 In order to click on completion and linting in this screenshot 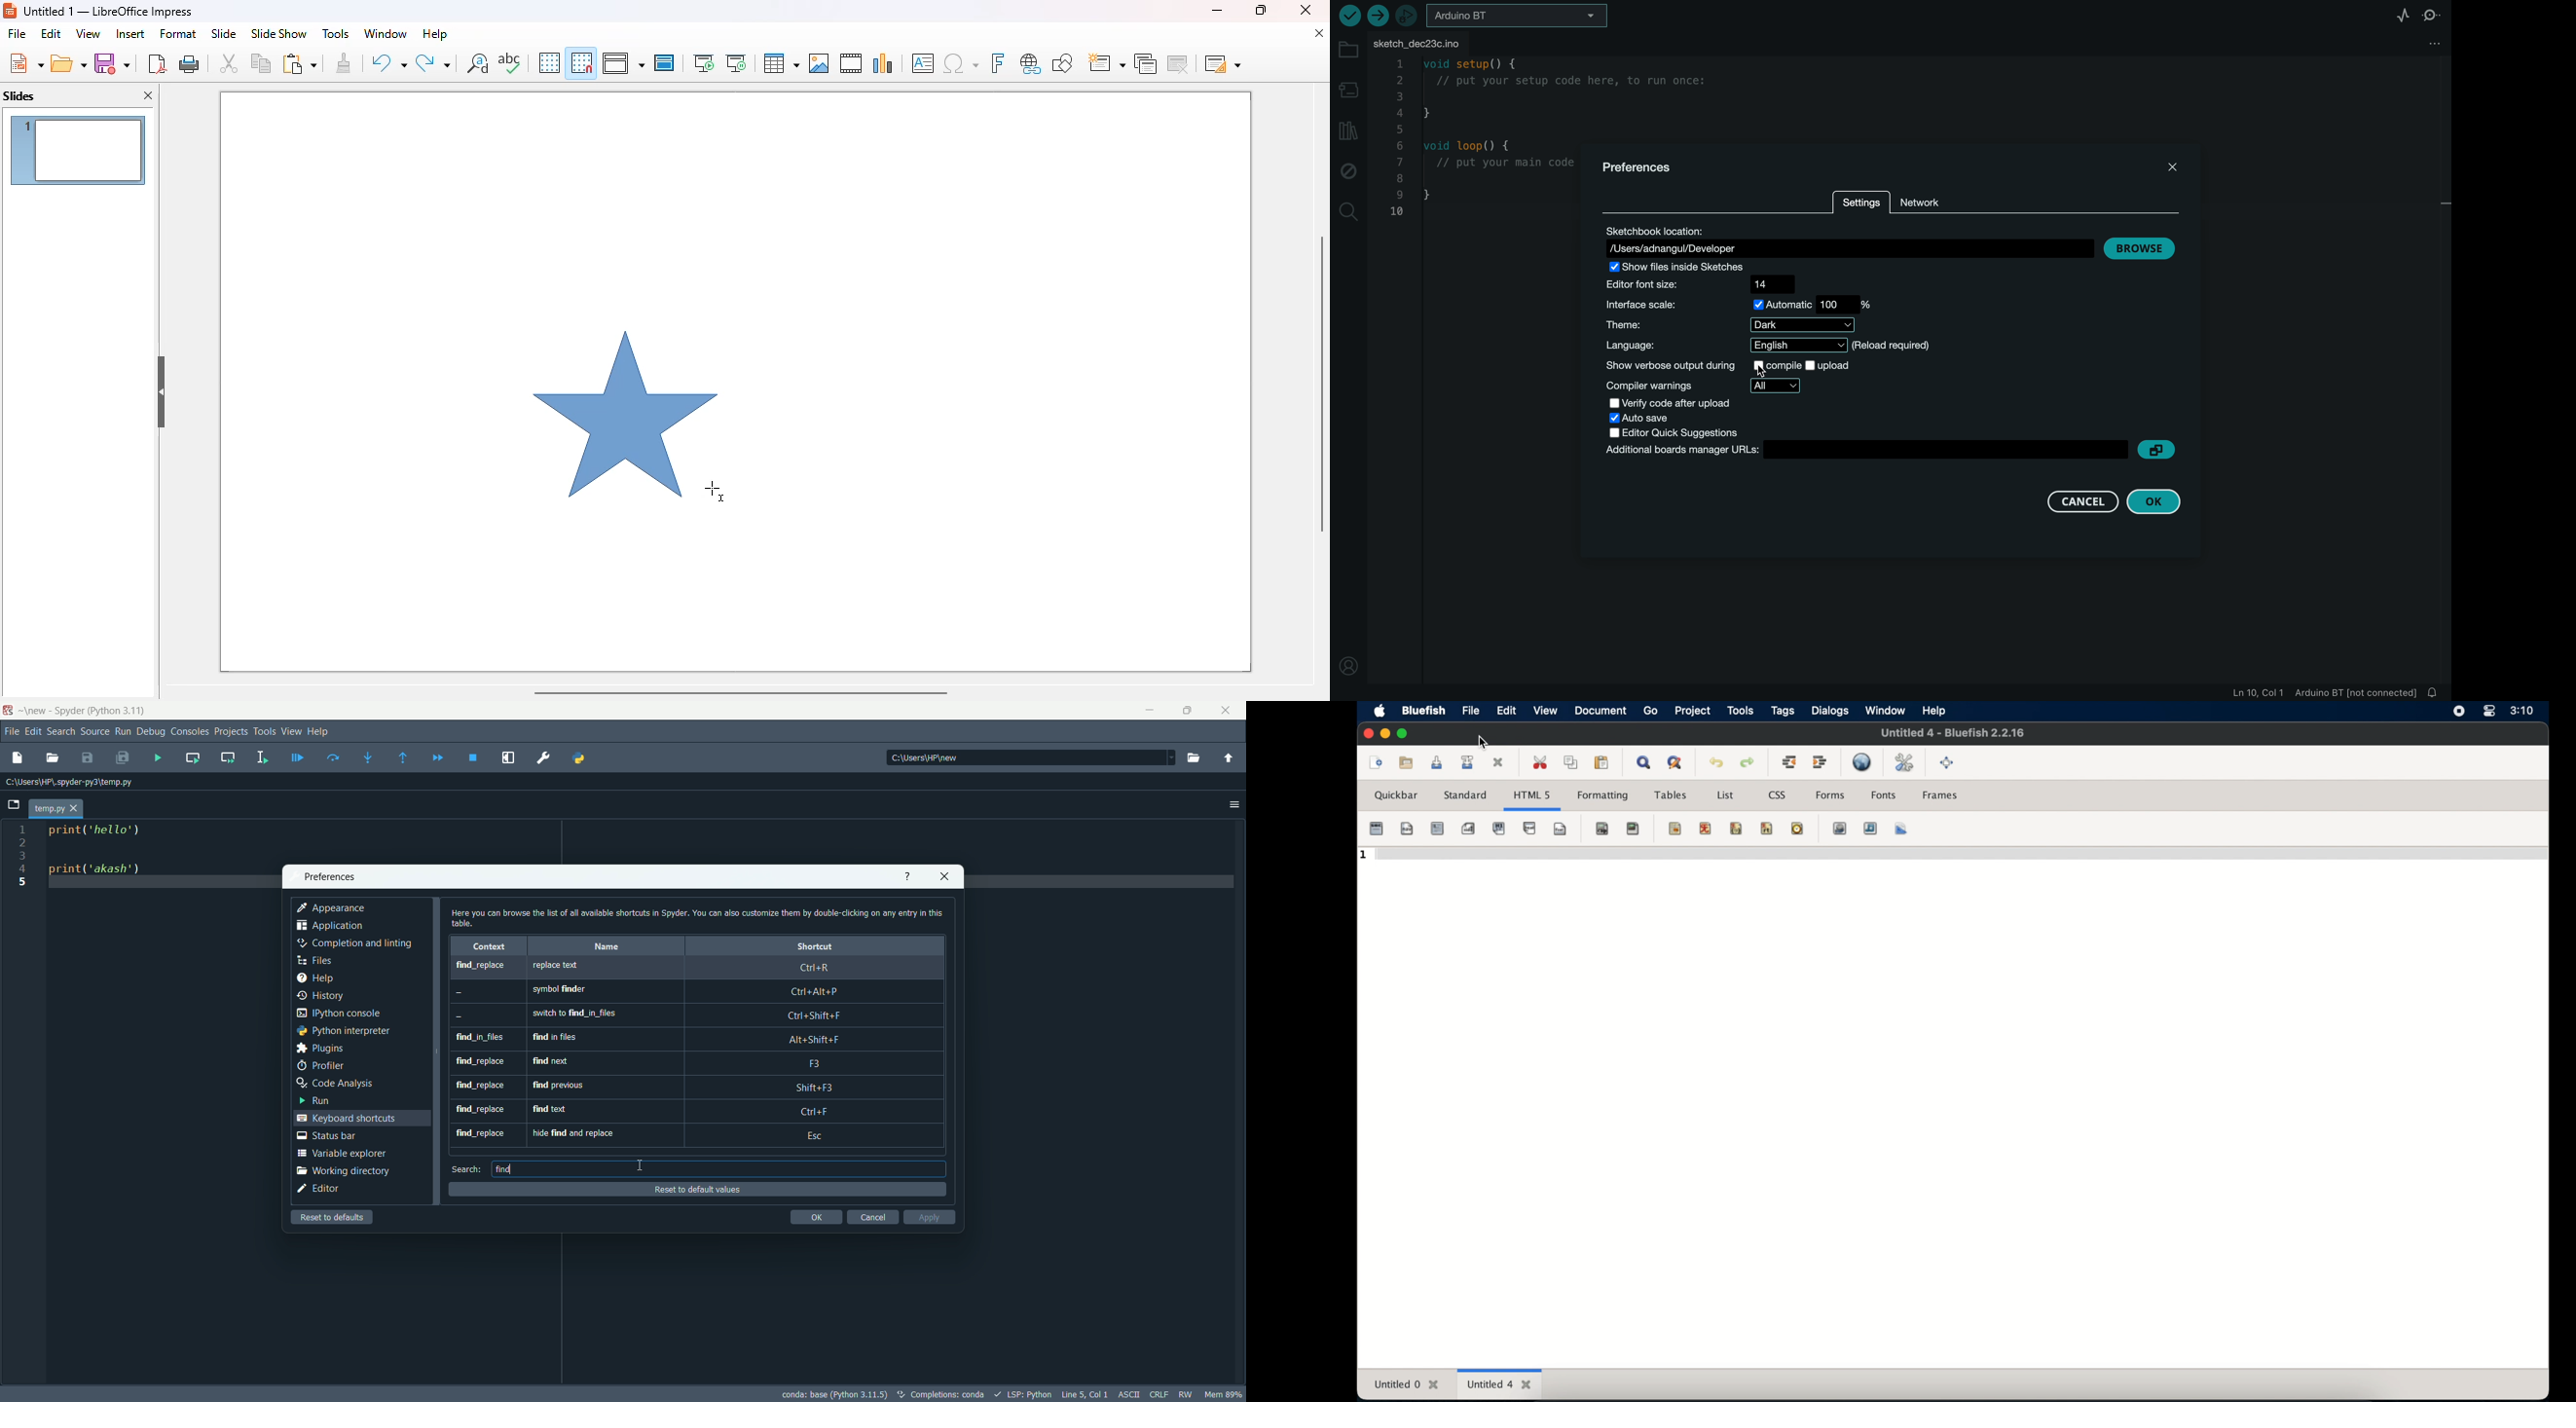, I will do `click(356, 944)`.